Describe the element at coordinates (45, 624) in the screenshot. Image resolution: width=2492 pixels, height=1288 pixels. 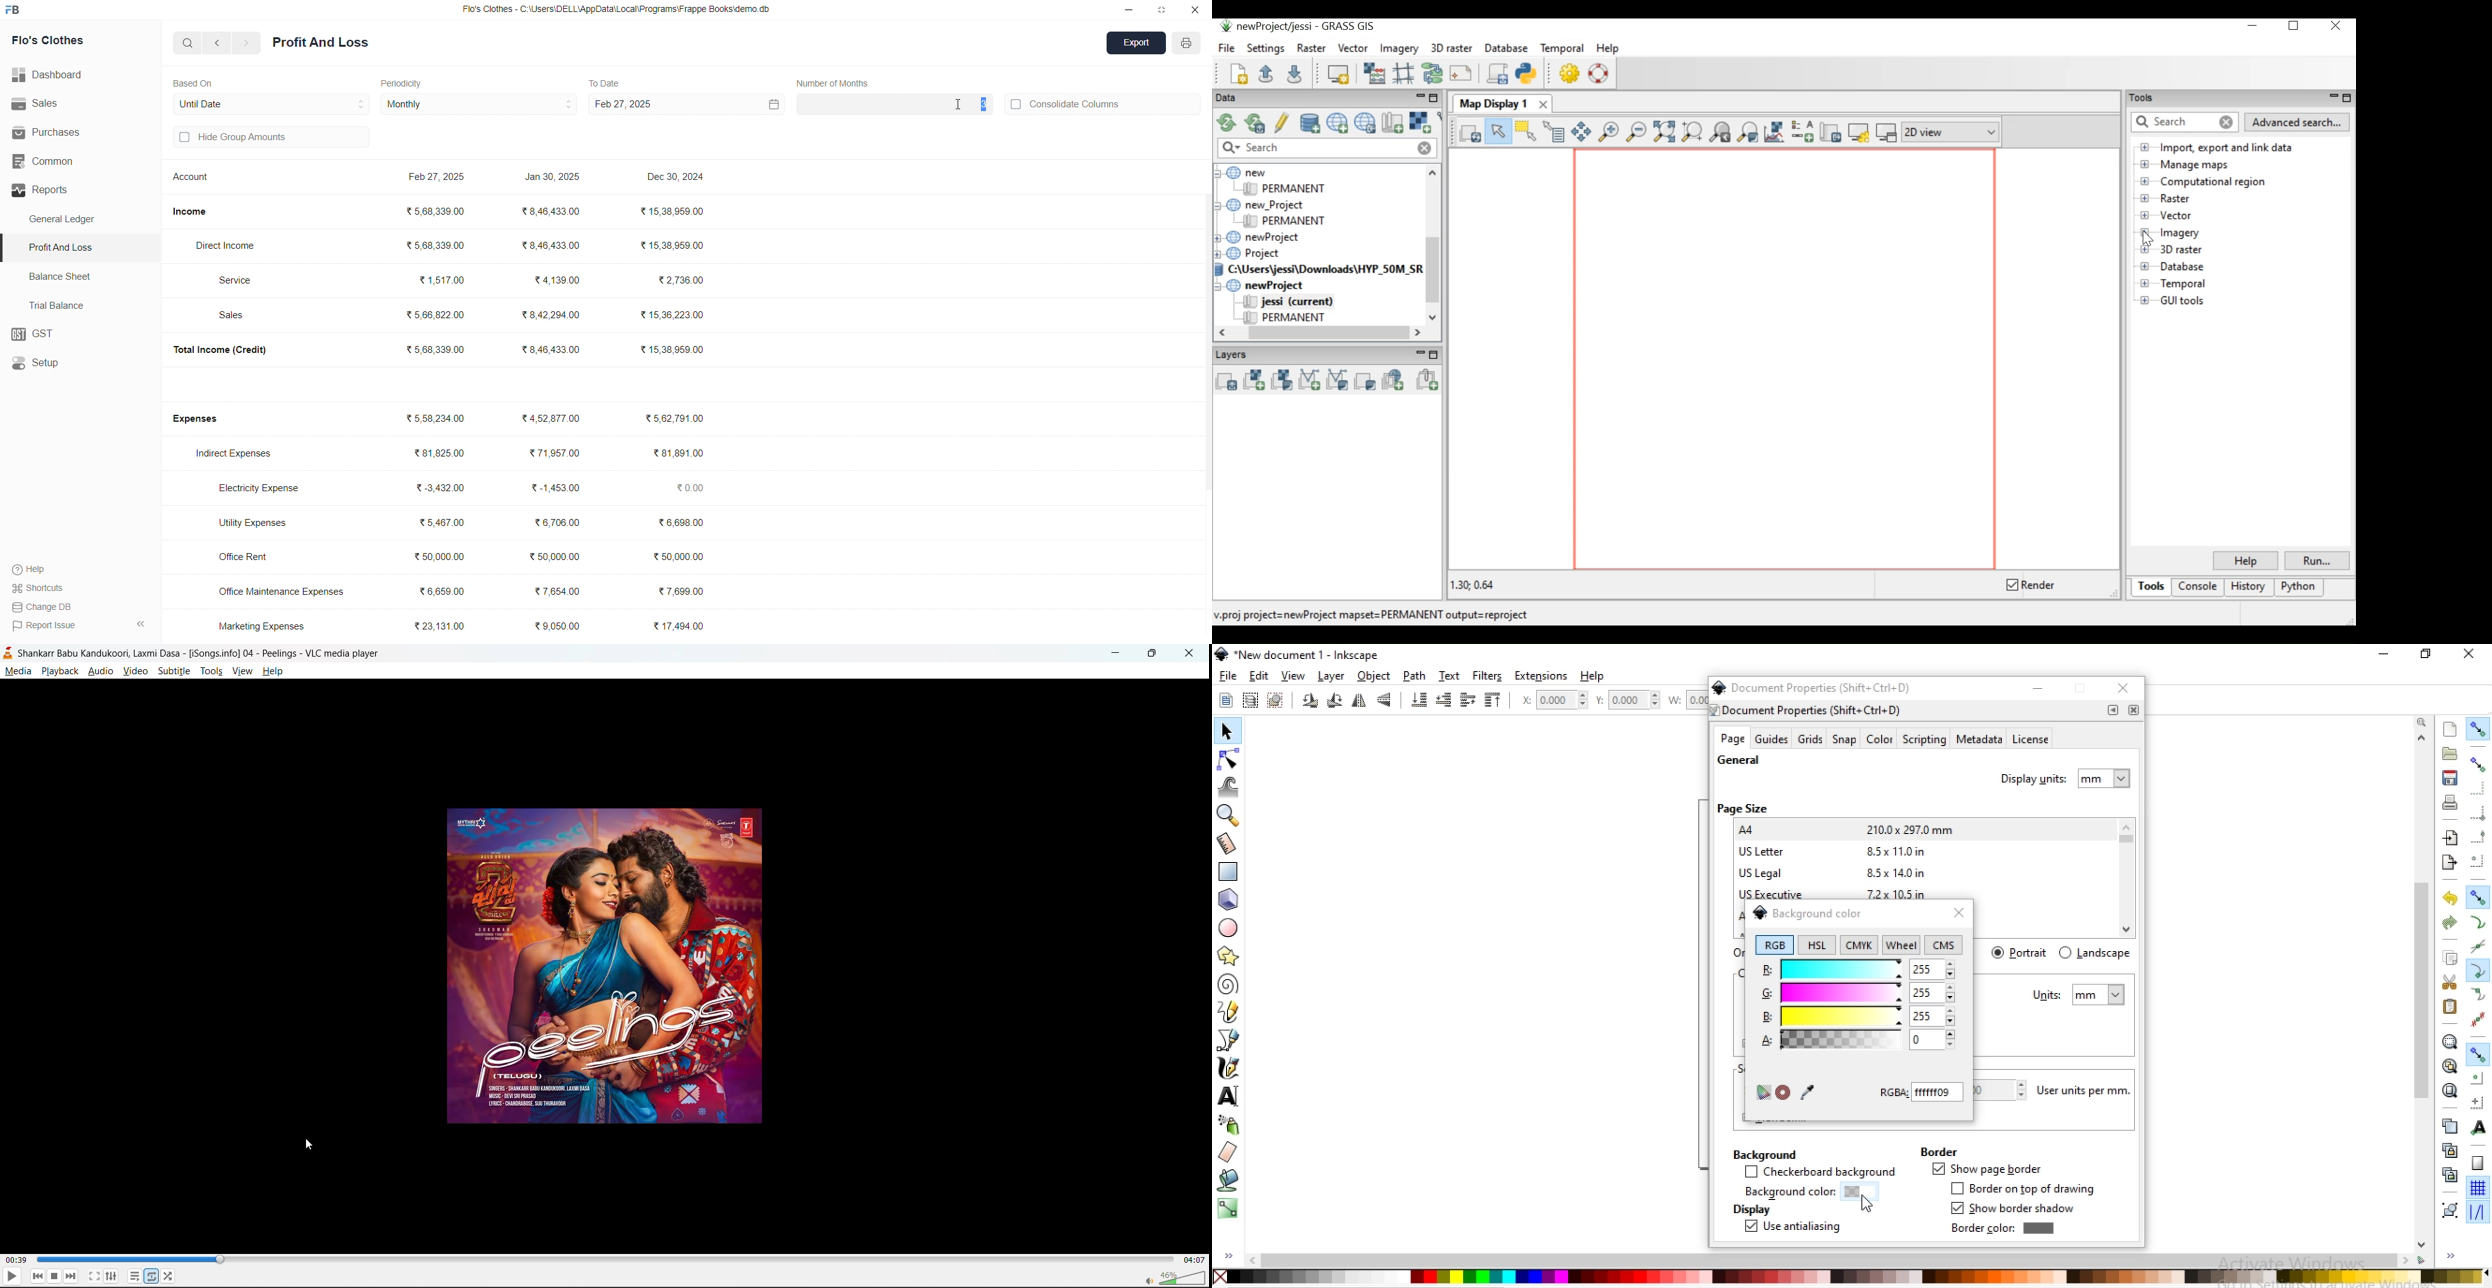
I see `Report Issue` at that location.